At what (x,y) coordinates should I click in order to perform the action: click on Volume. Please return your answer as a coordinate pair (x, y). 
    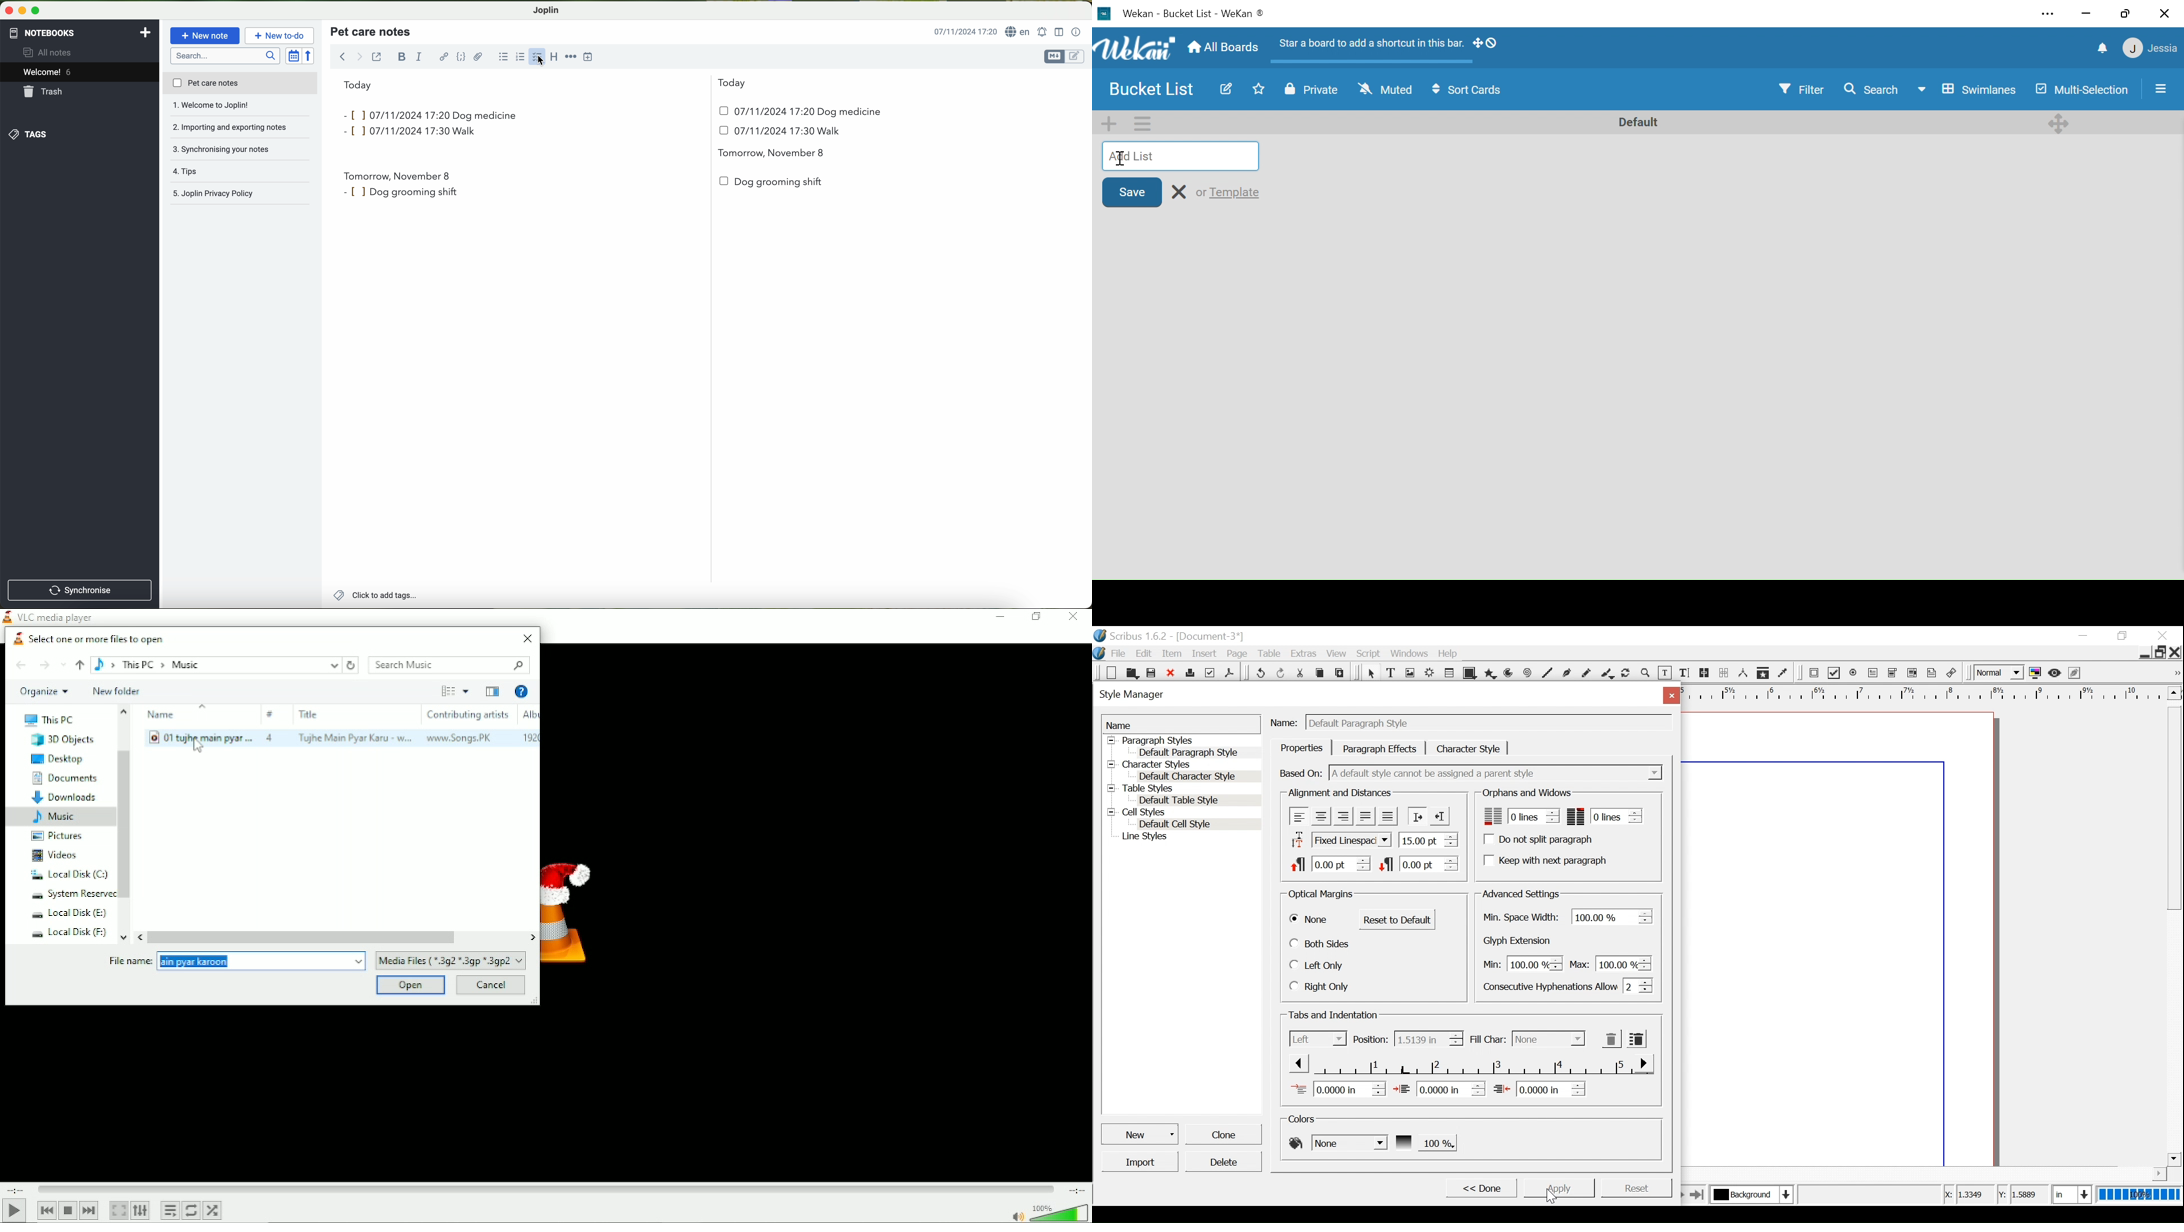
    Looking at the image, I should click on (1048, 1212).